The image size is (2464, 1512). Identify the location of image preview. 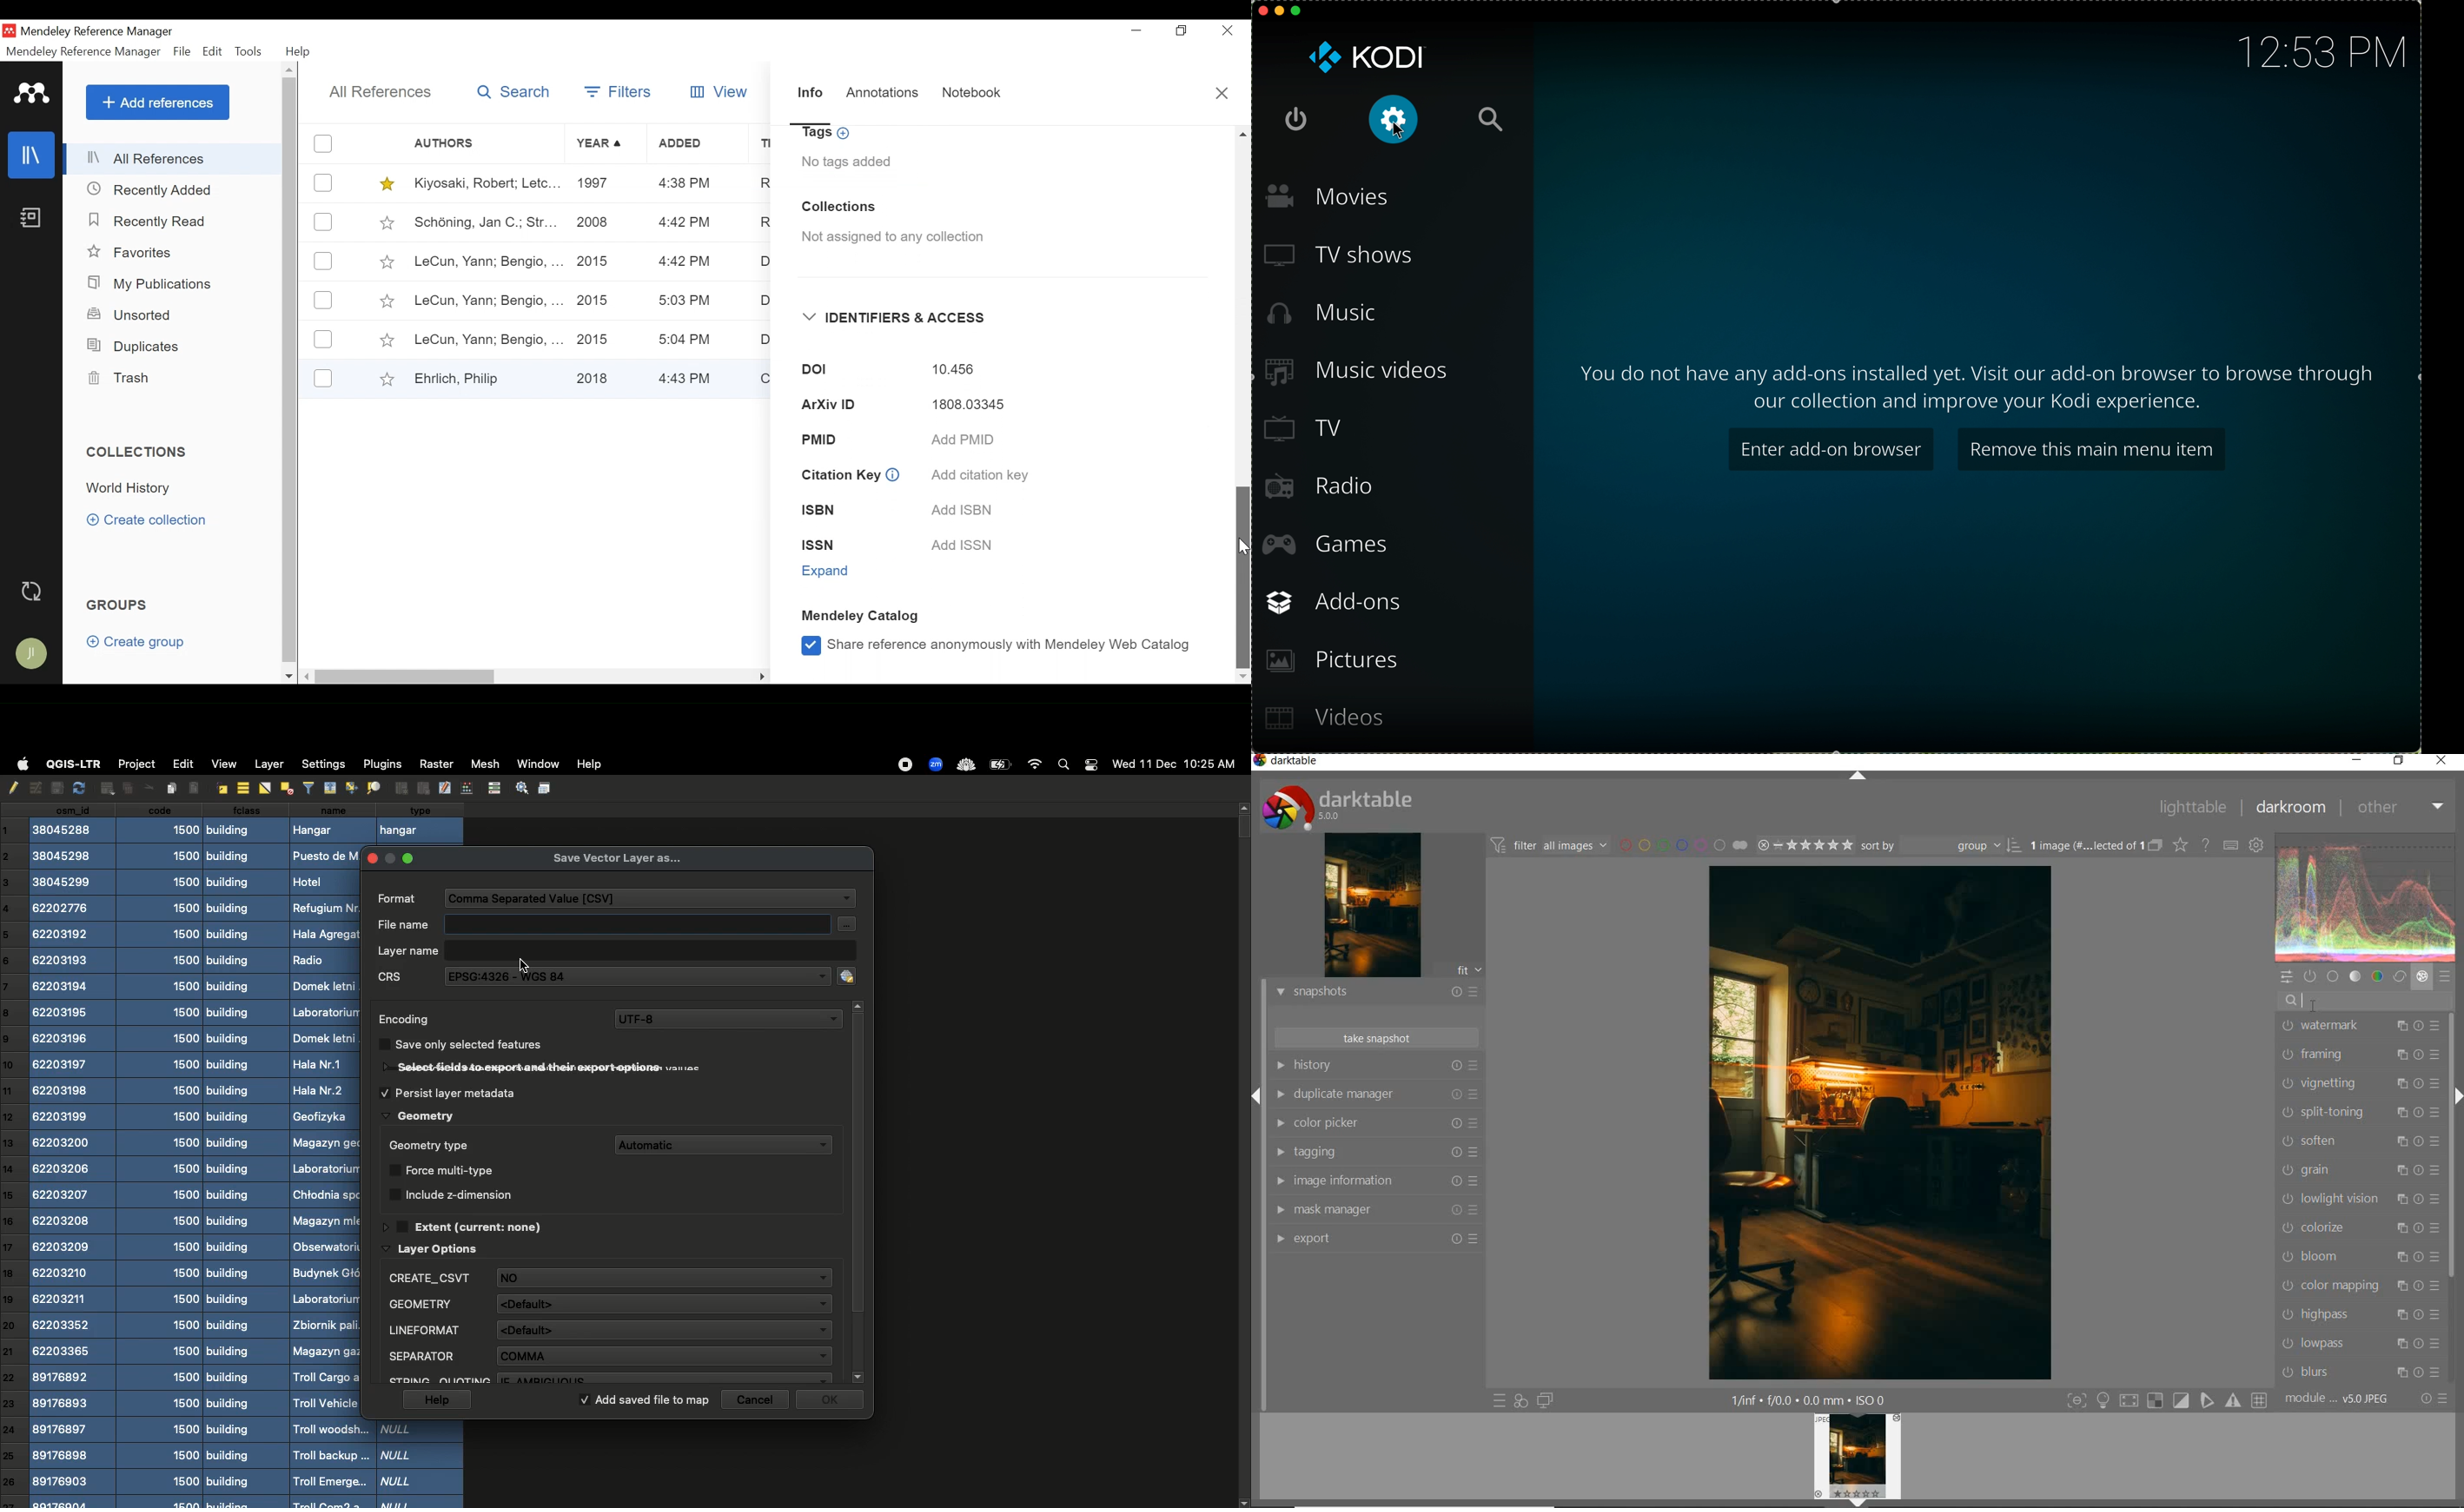
(1862, 1459).